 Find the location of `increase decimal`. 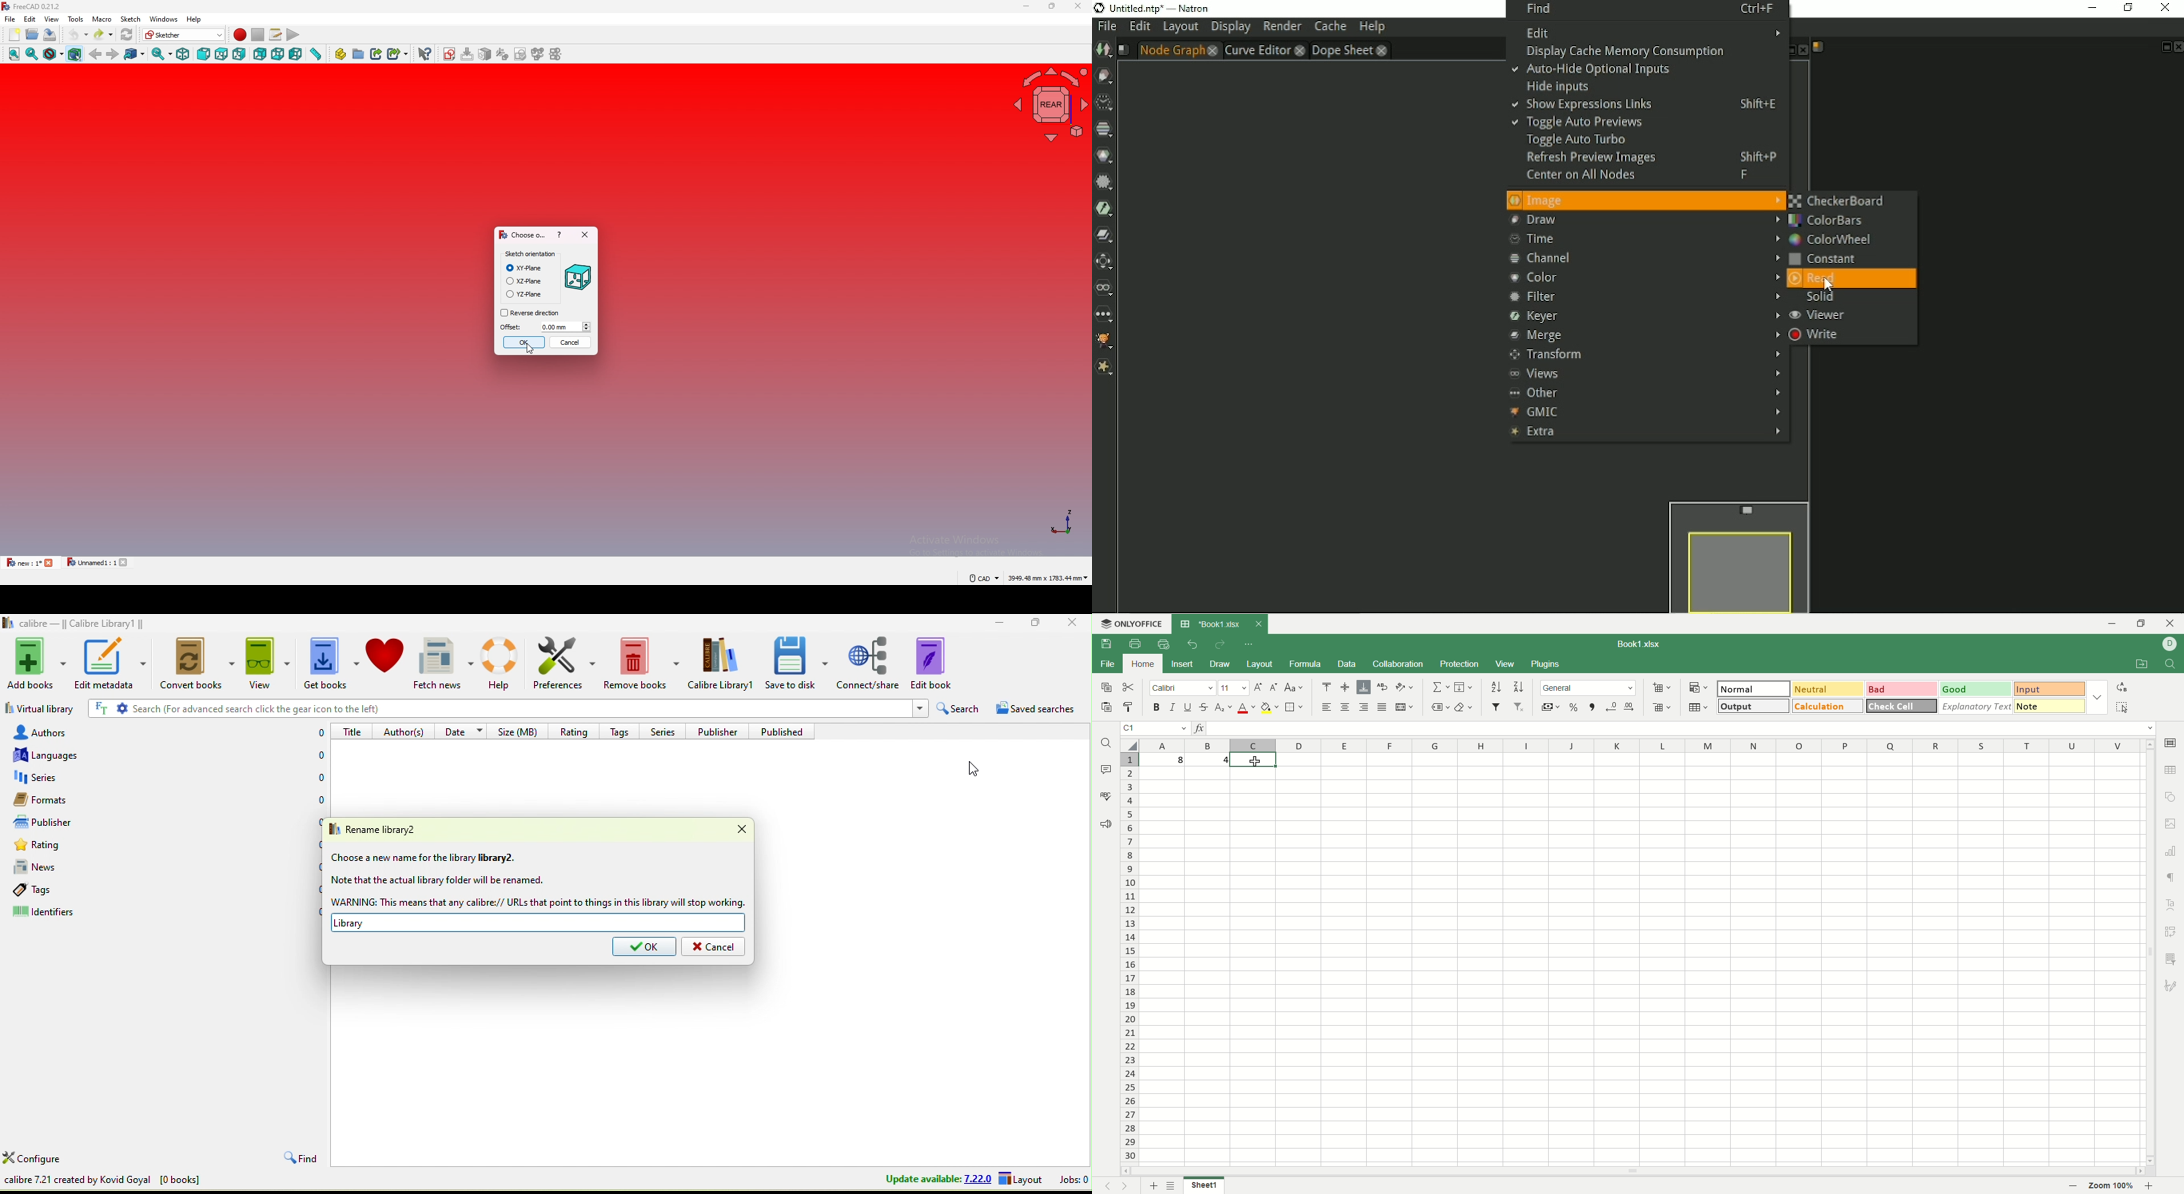

increase decimal is located at coordinates (1631, 707).